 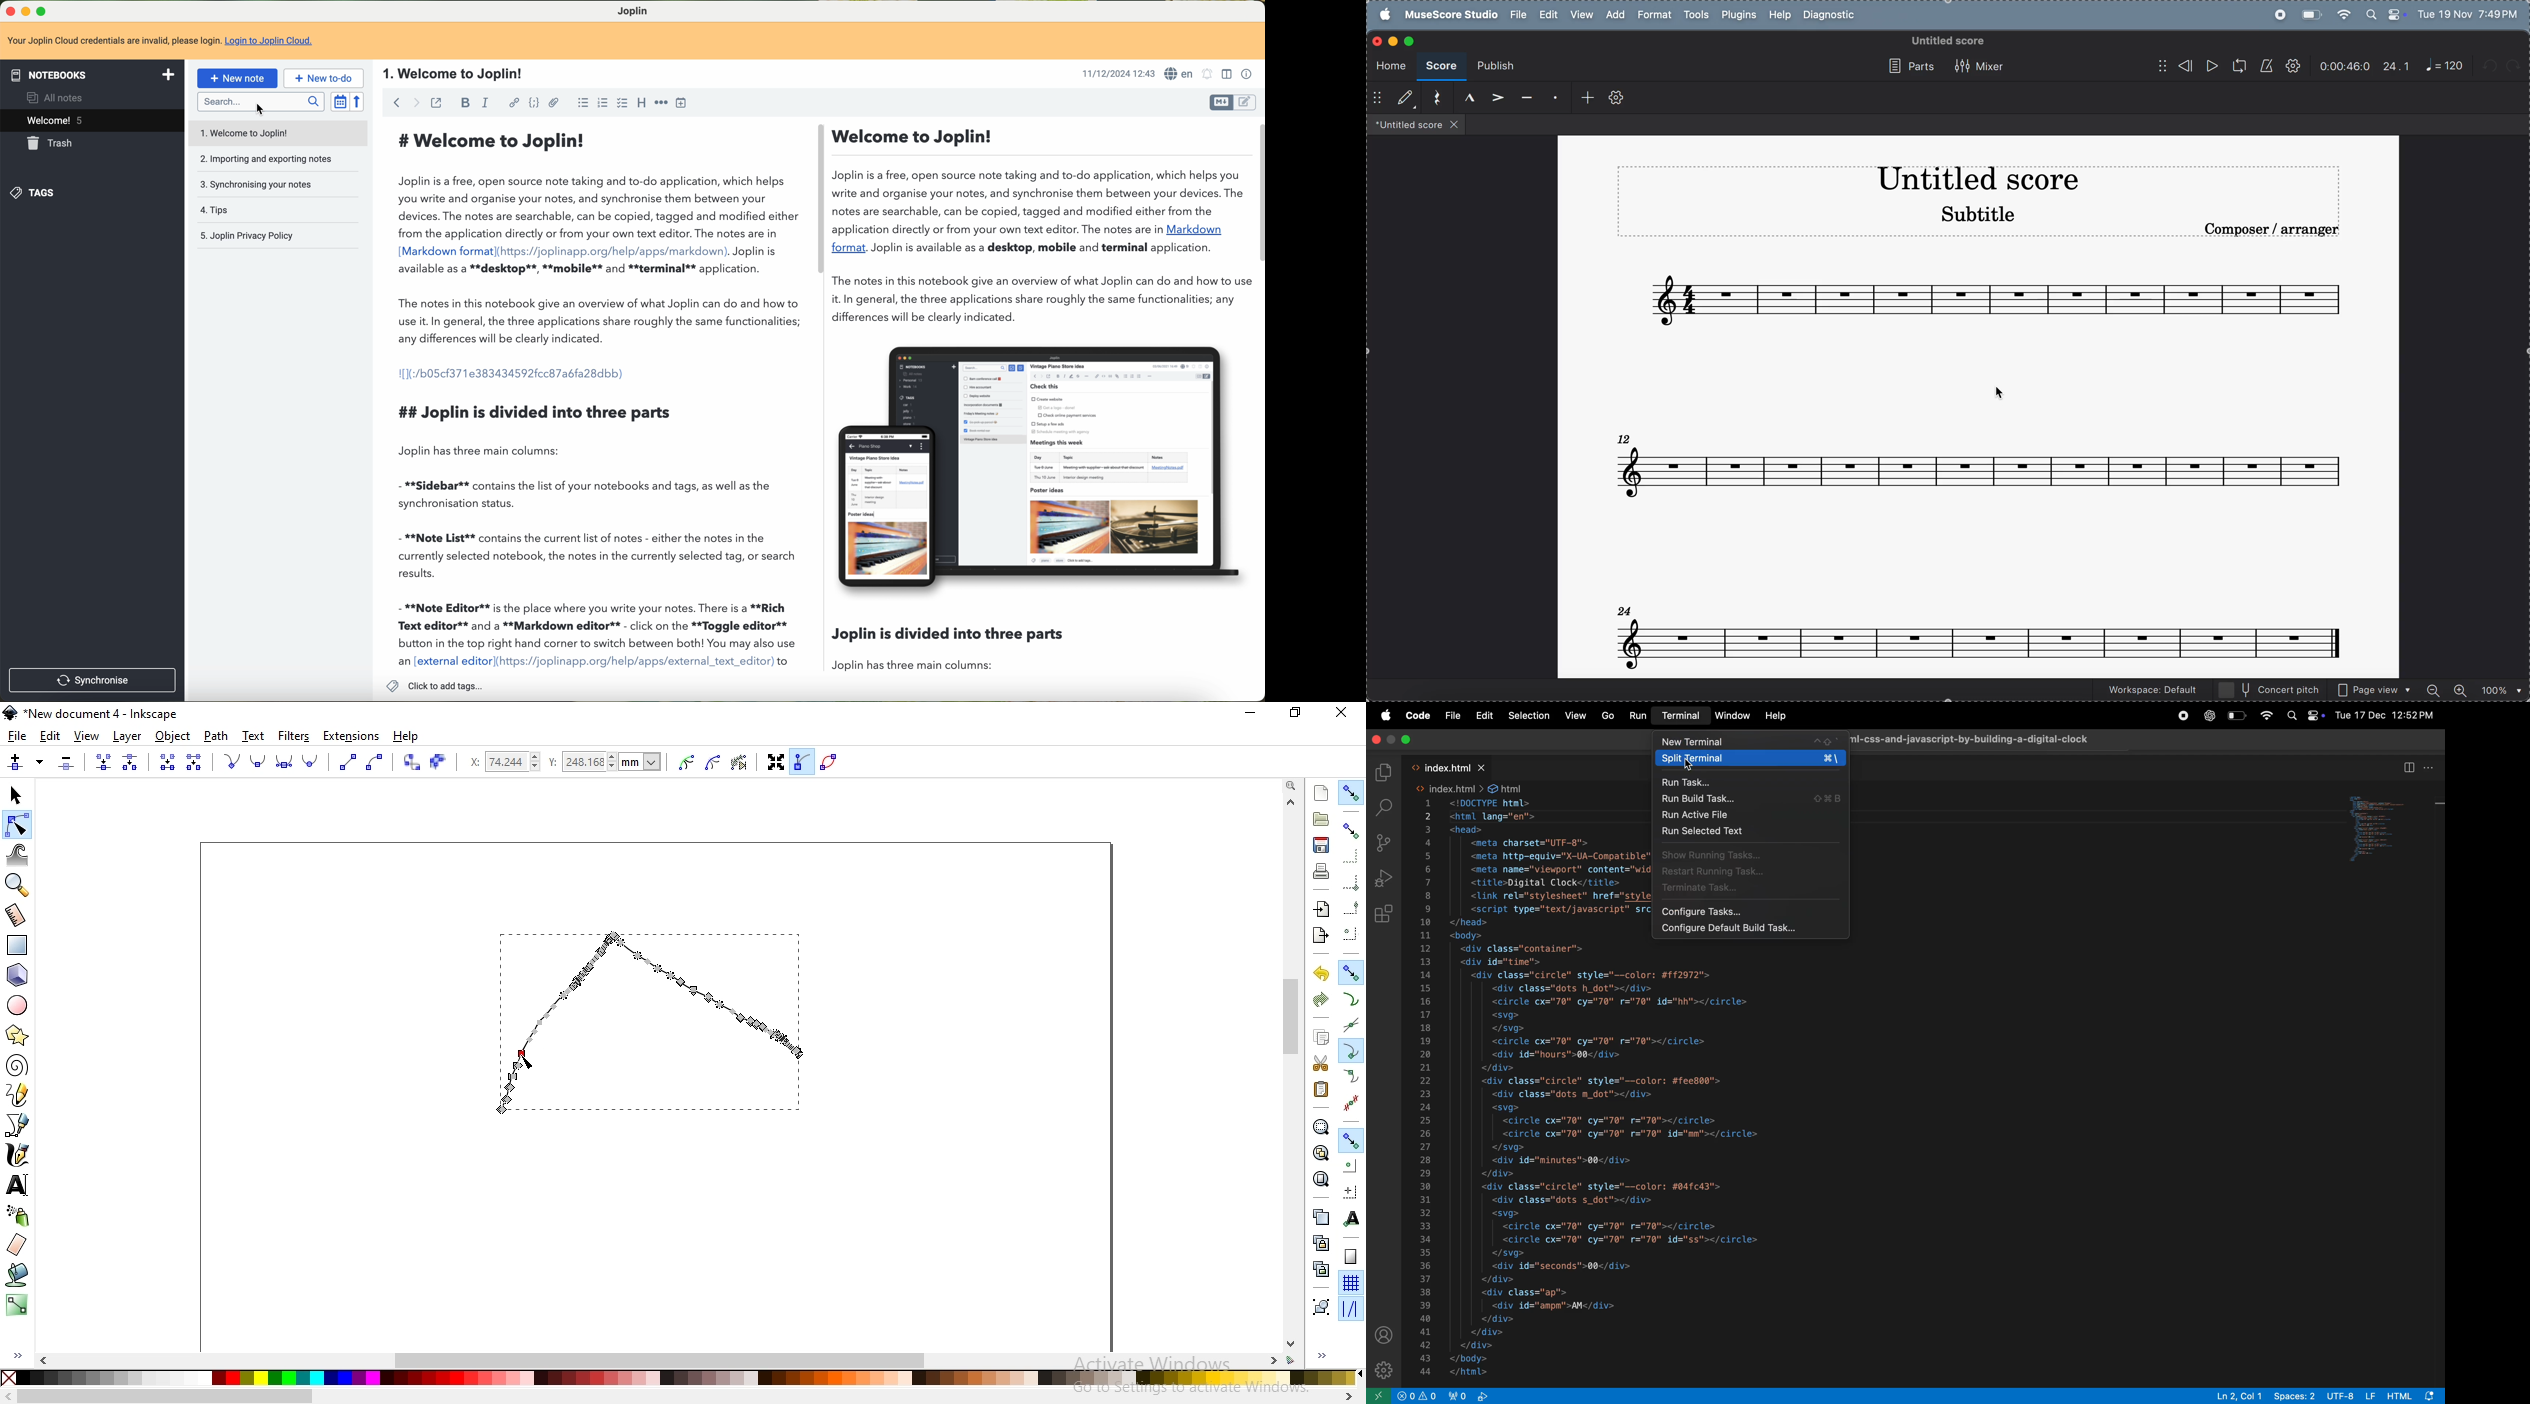 I want to click on toggle external editing, so click(x=437, y=104).